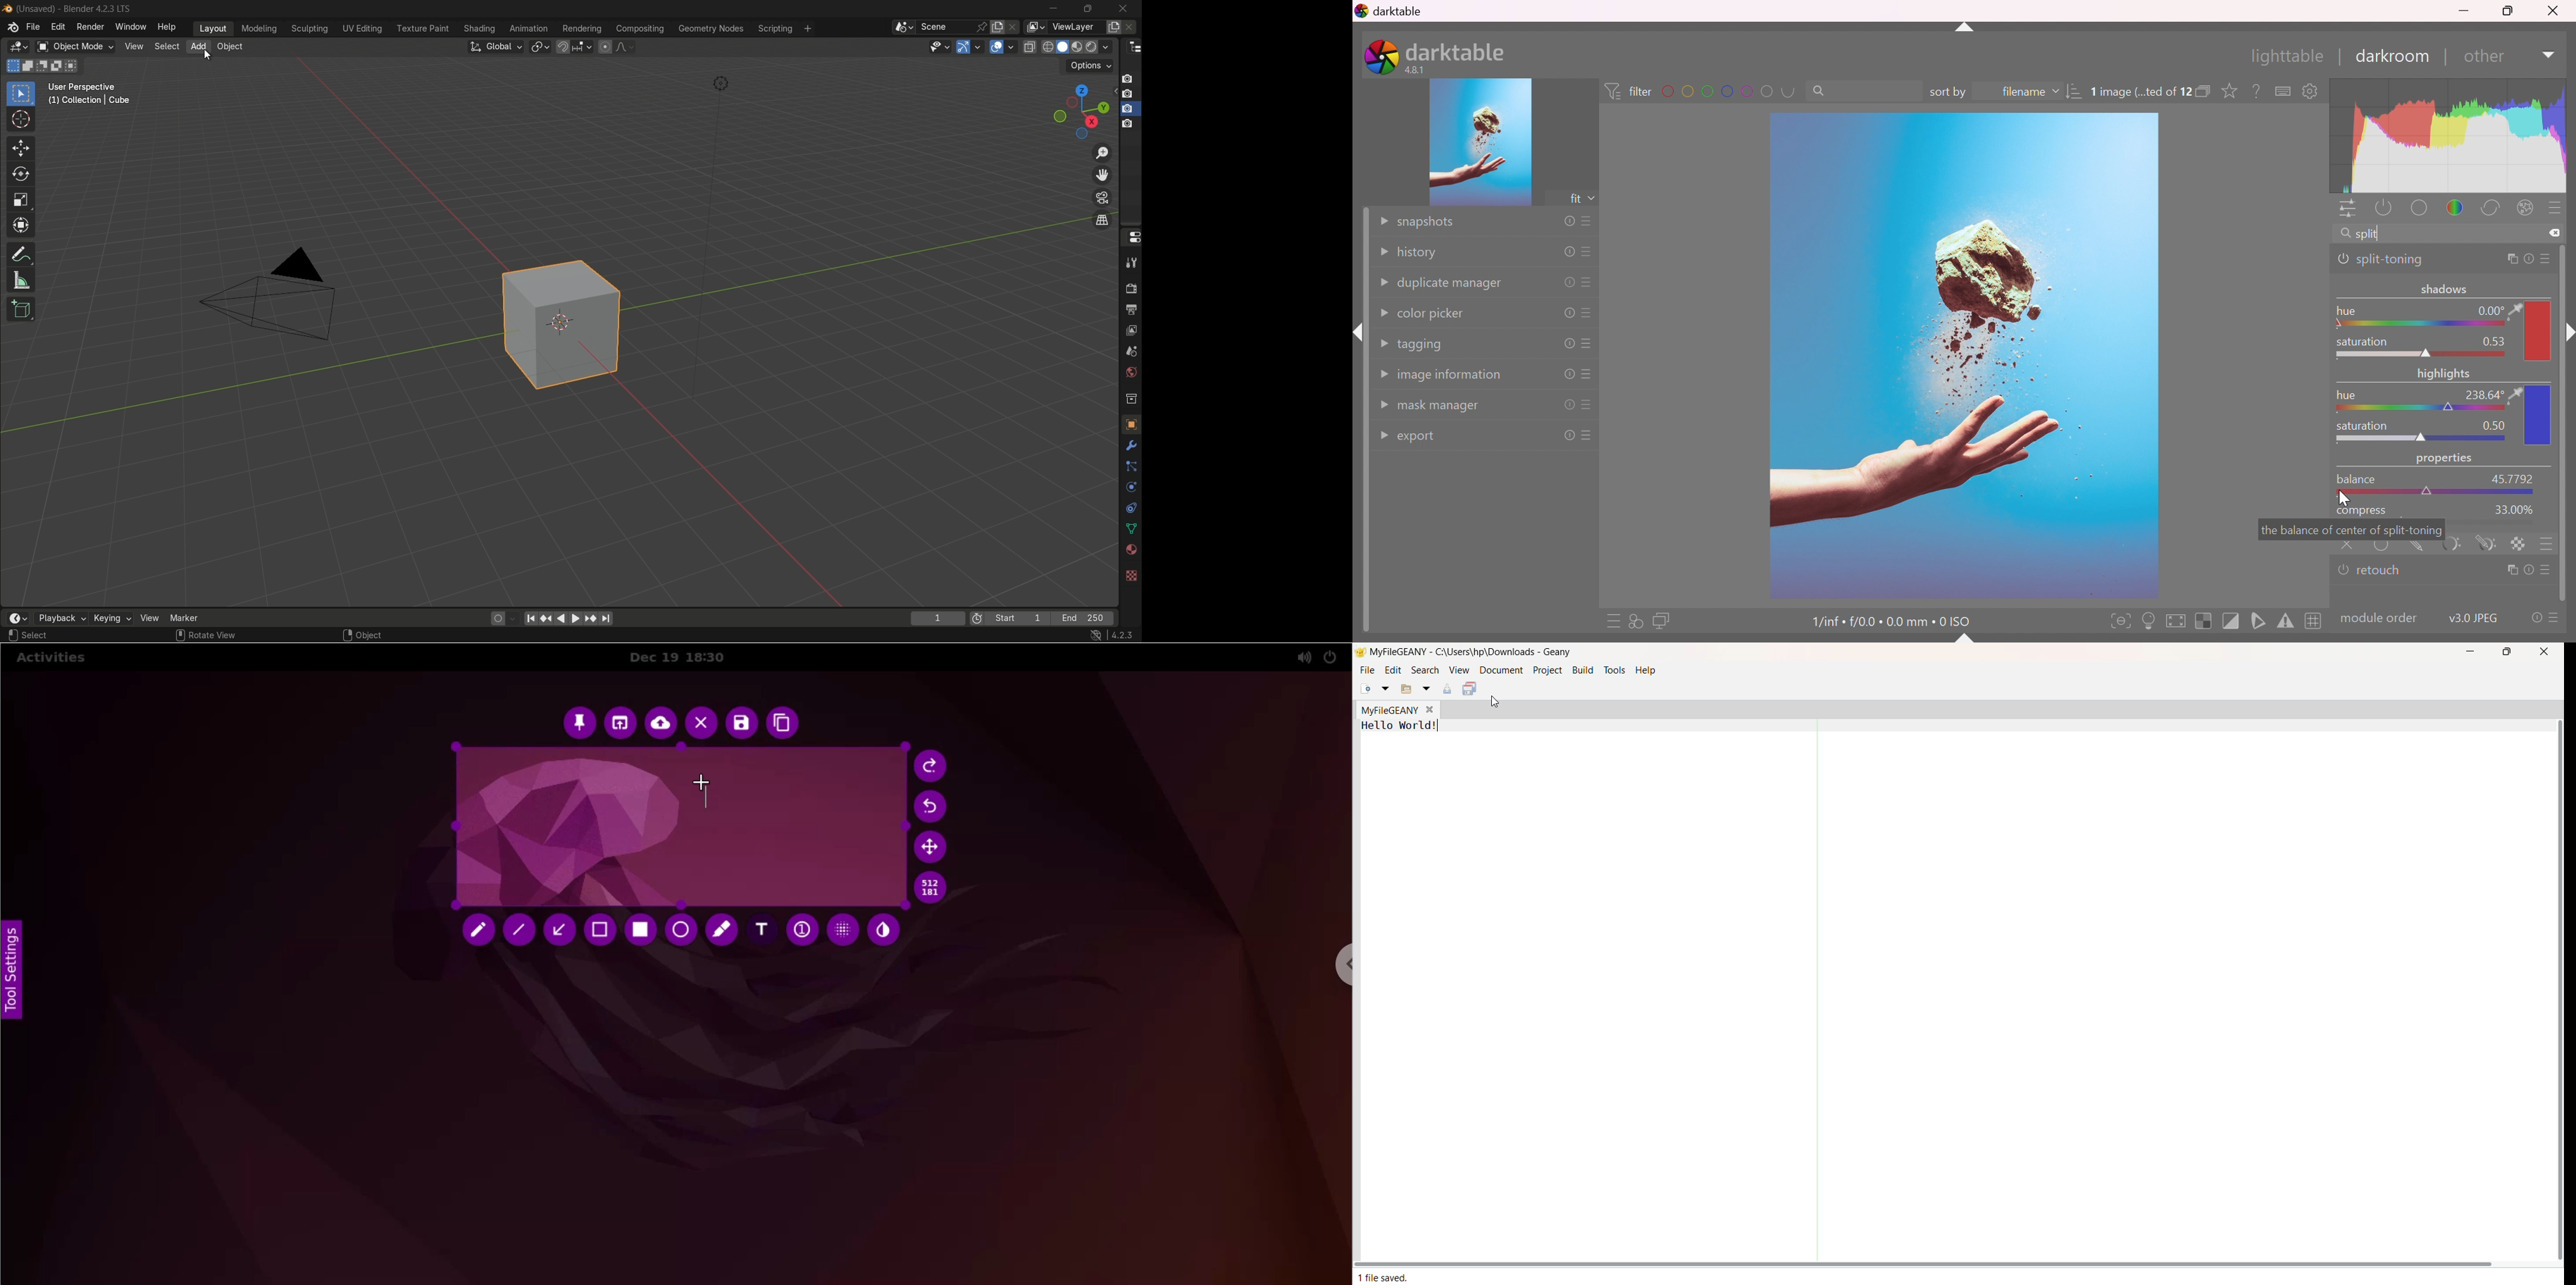 The image size is (2576, 1288). I want to click on reset, so click(1569, 252).